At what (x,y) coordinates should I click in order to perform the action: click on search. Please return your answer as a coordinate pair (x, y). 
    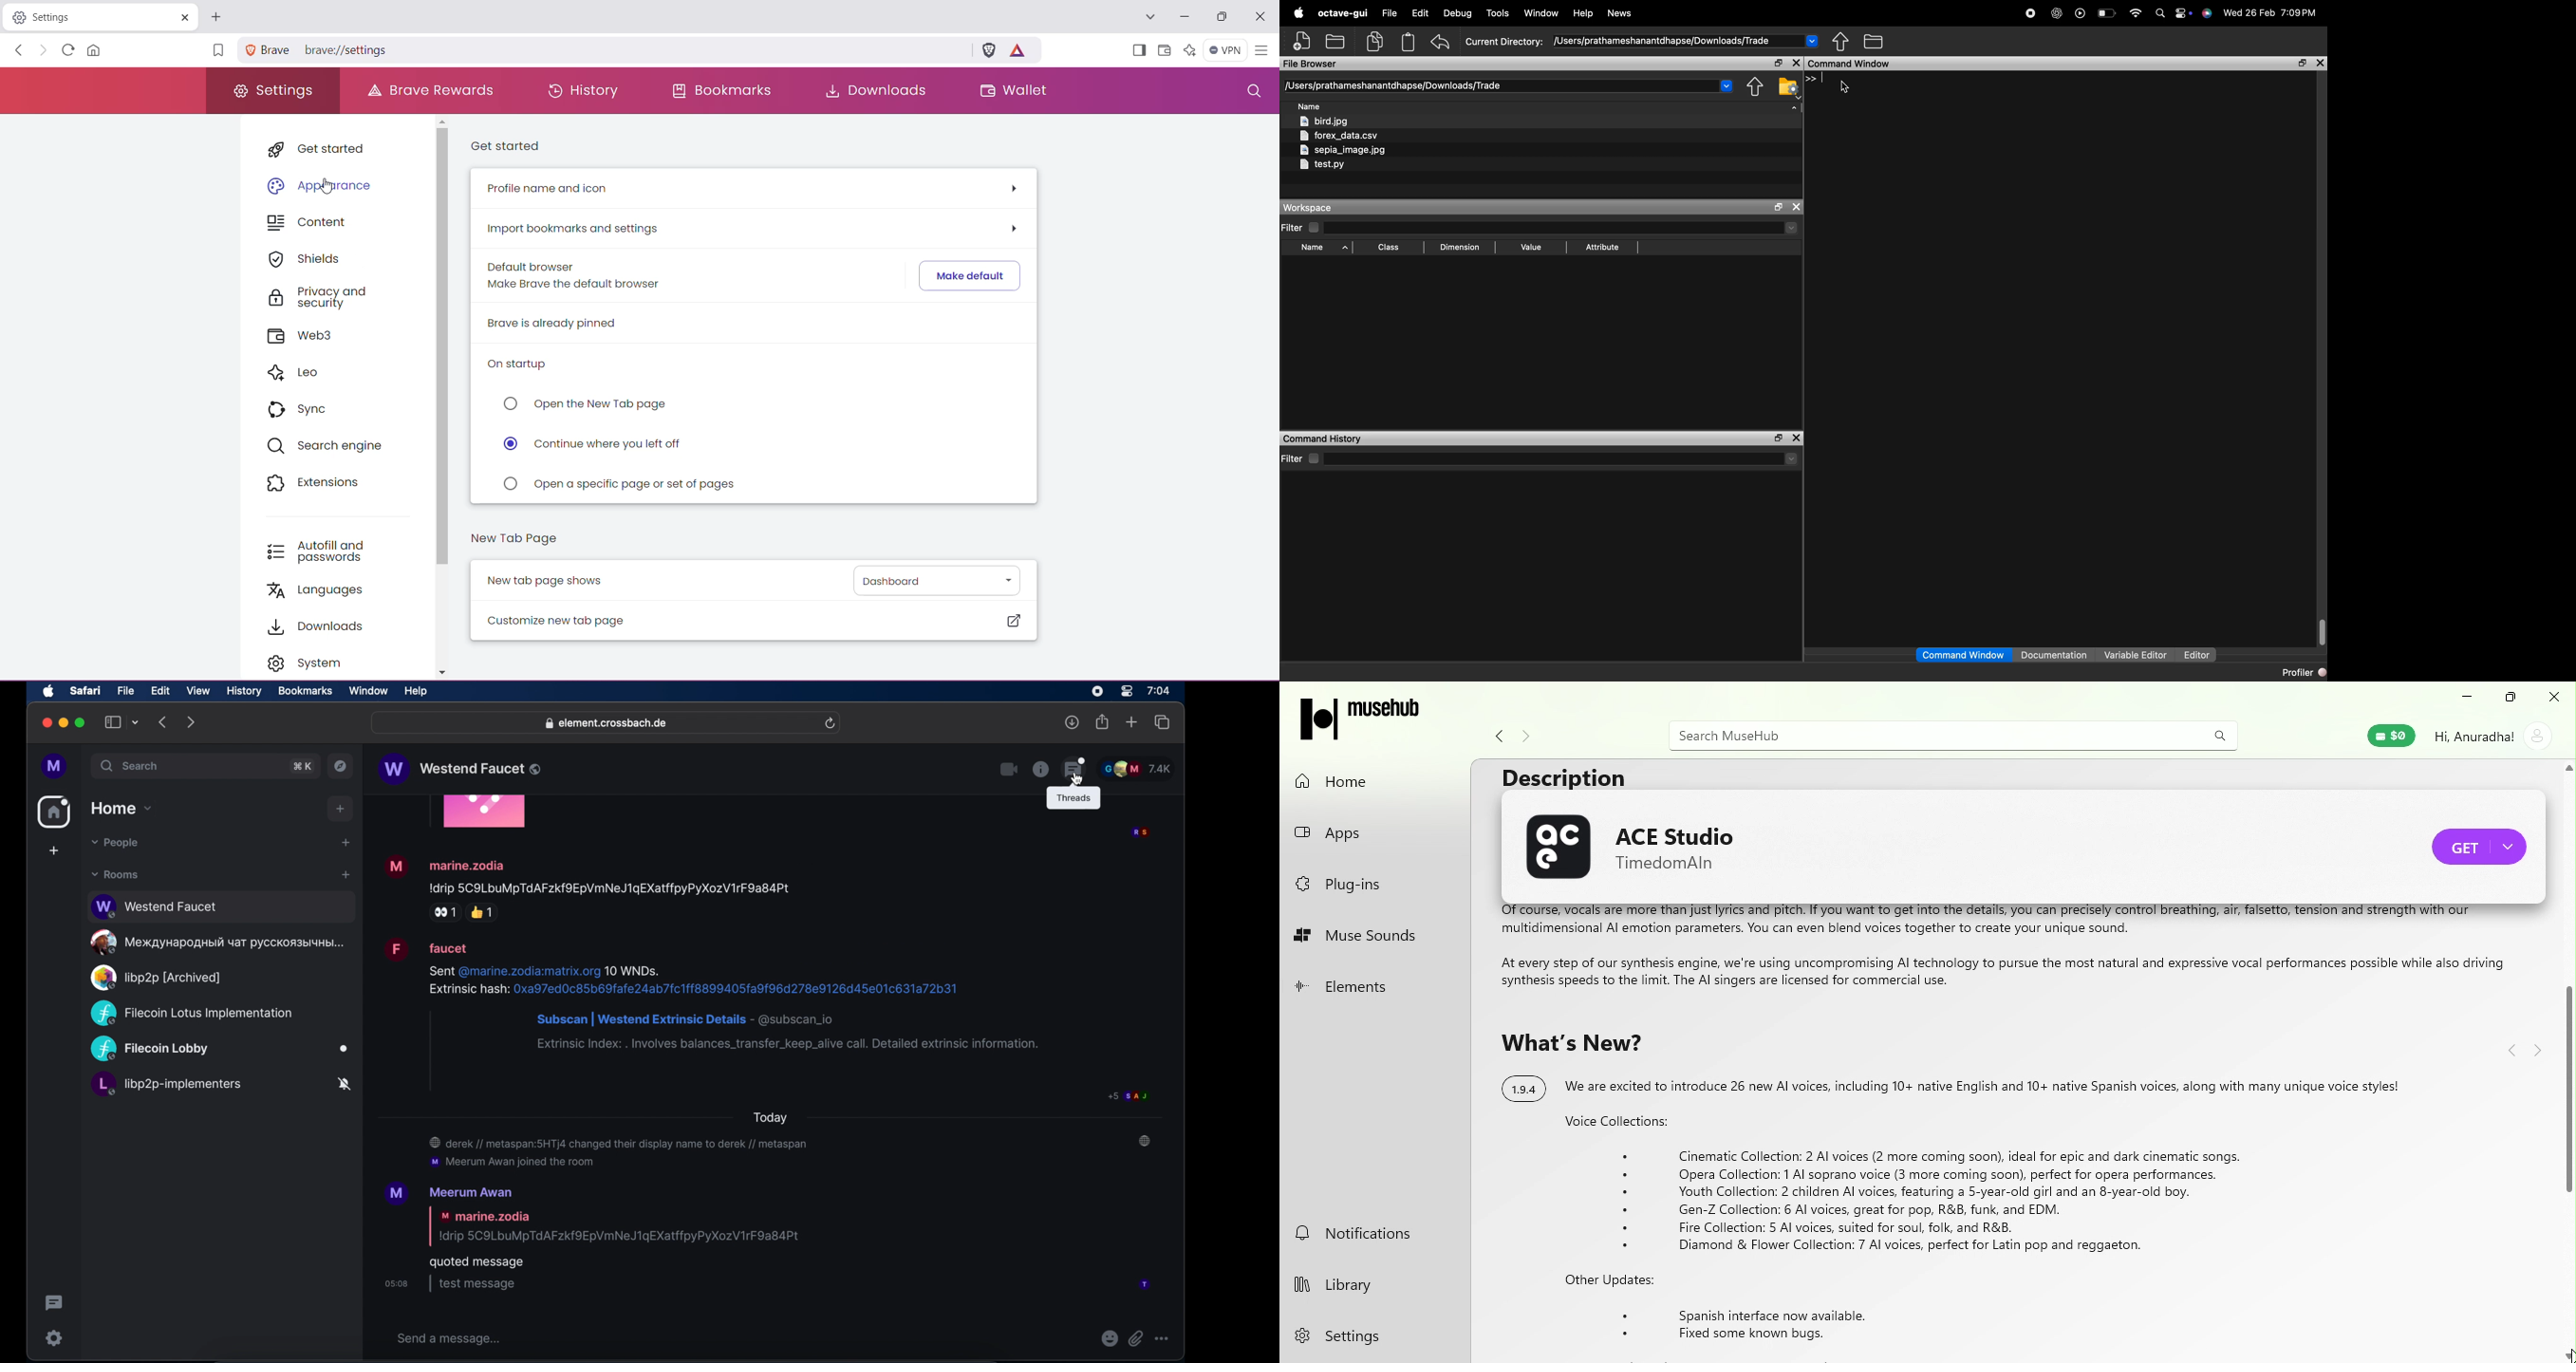
    Looking at the image, I should click on (129, 767).